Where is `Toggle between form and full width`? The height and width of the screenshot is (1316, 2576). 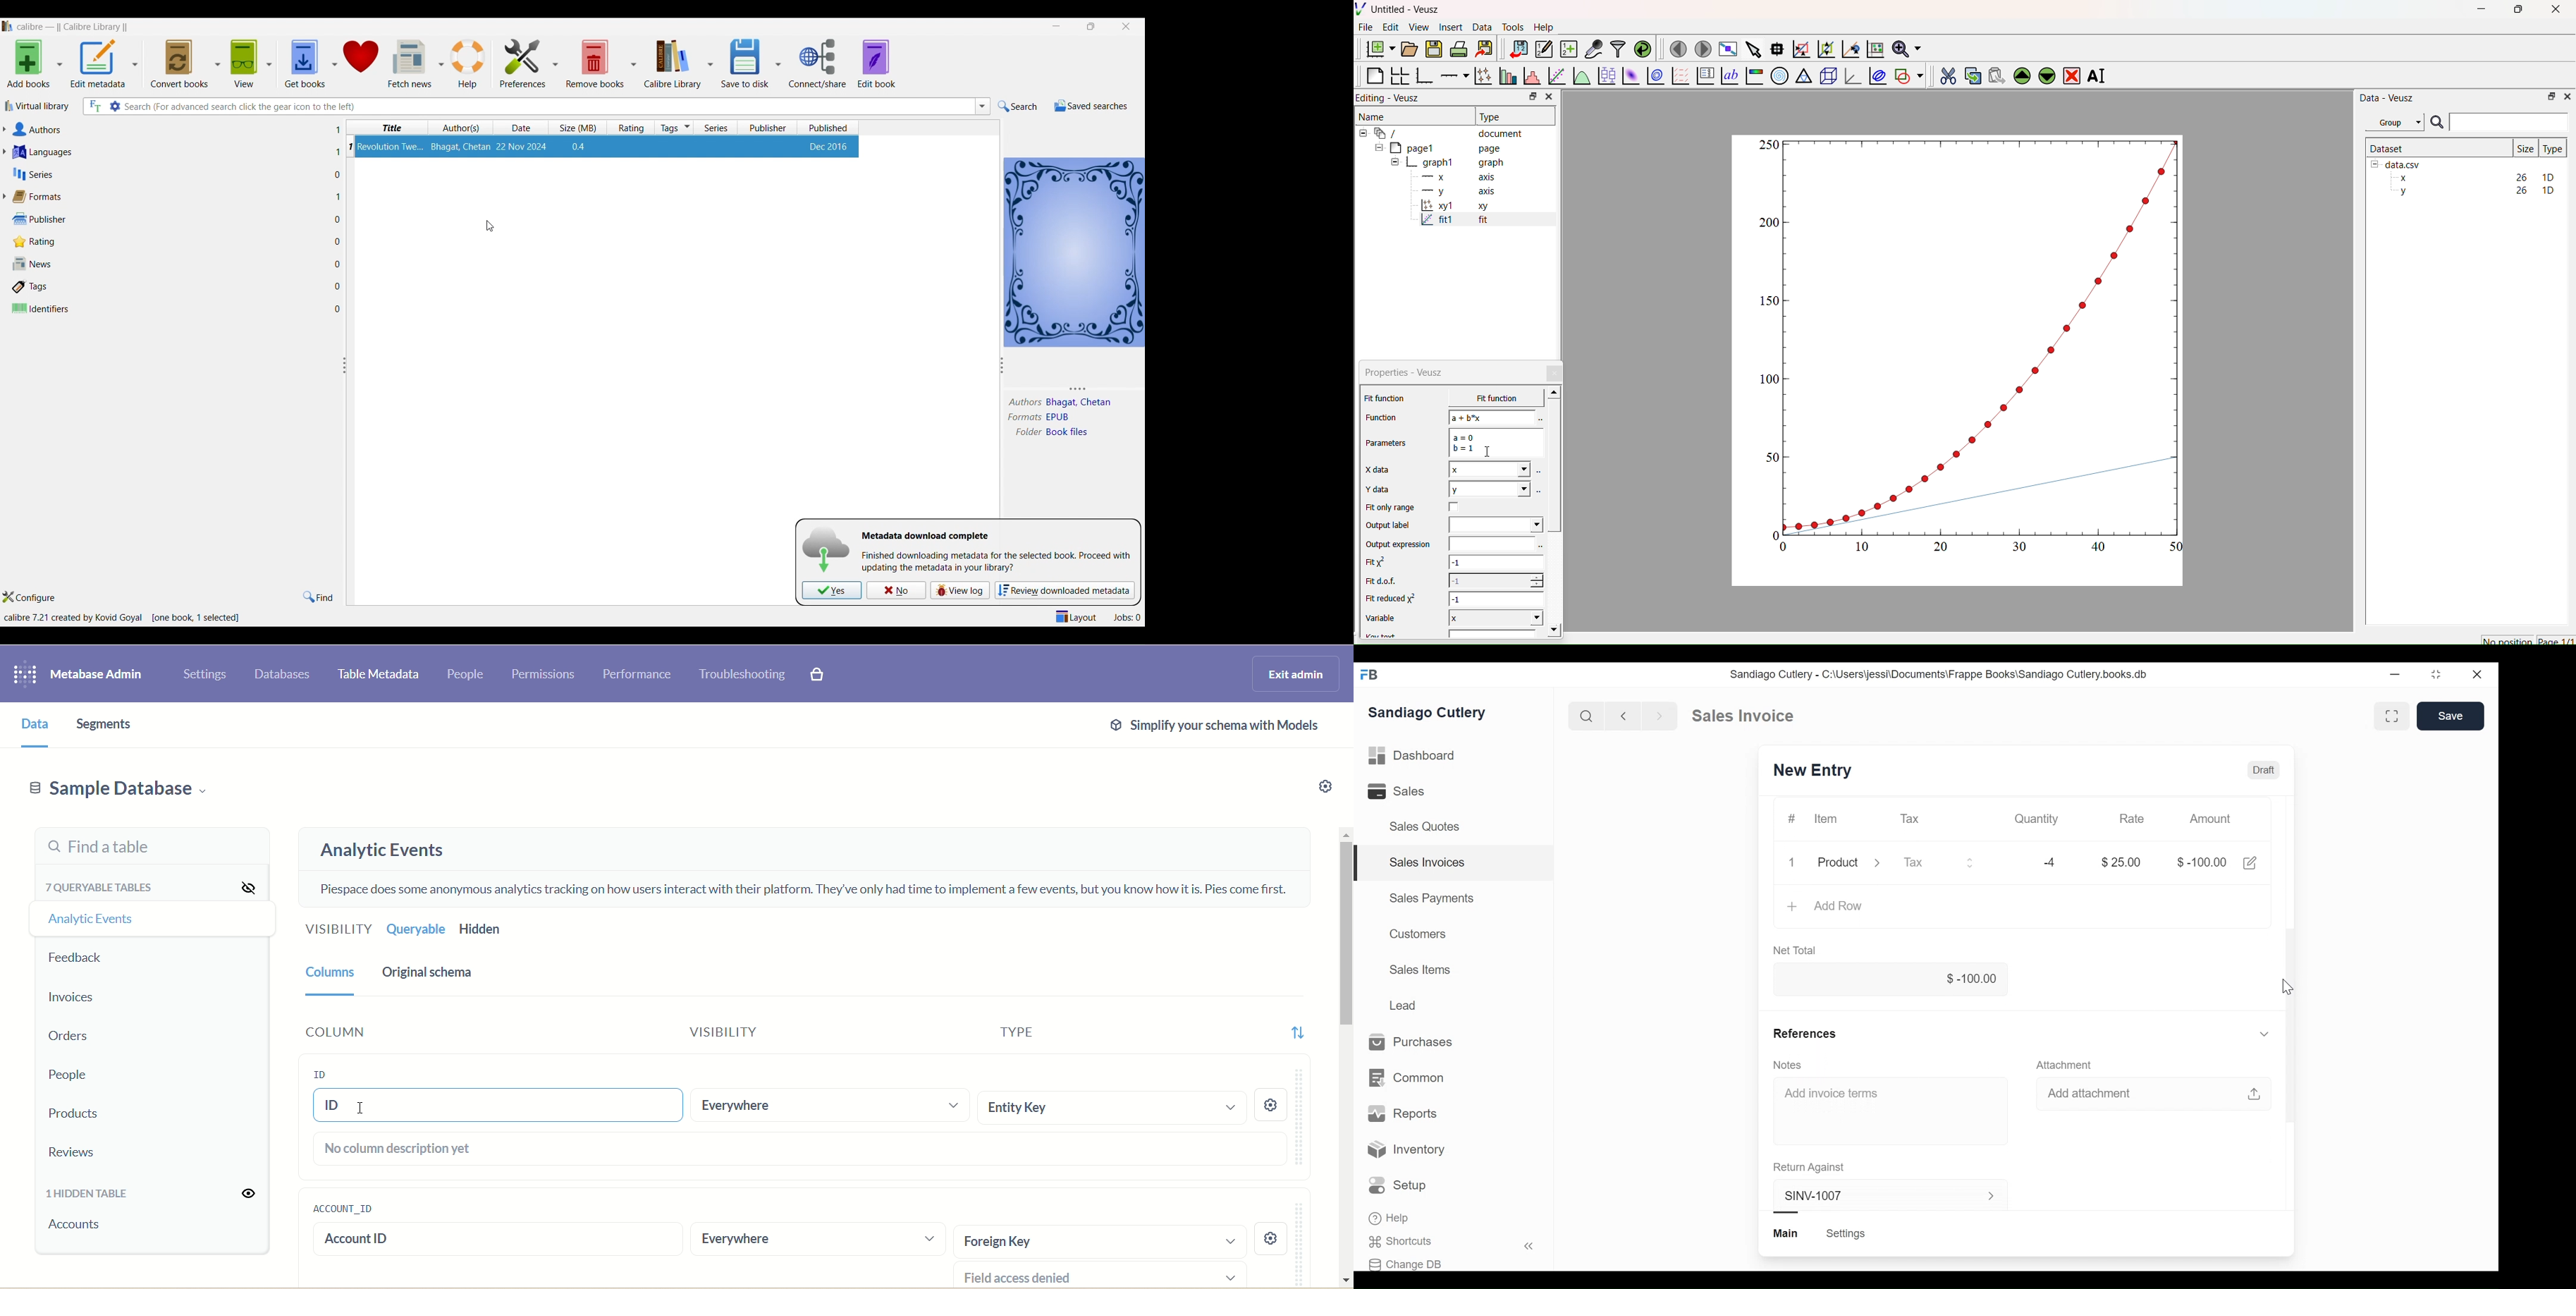
Toggle between form and full width is located at coordinates (2437, 675).